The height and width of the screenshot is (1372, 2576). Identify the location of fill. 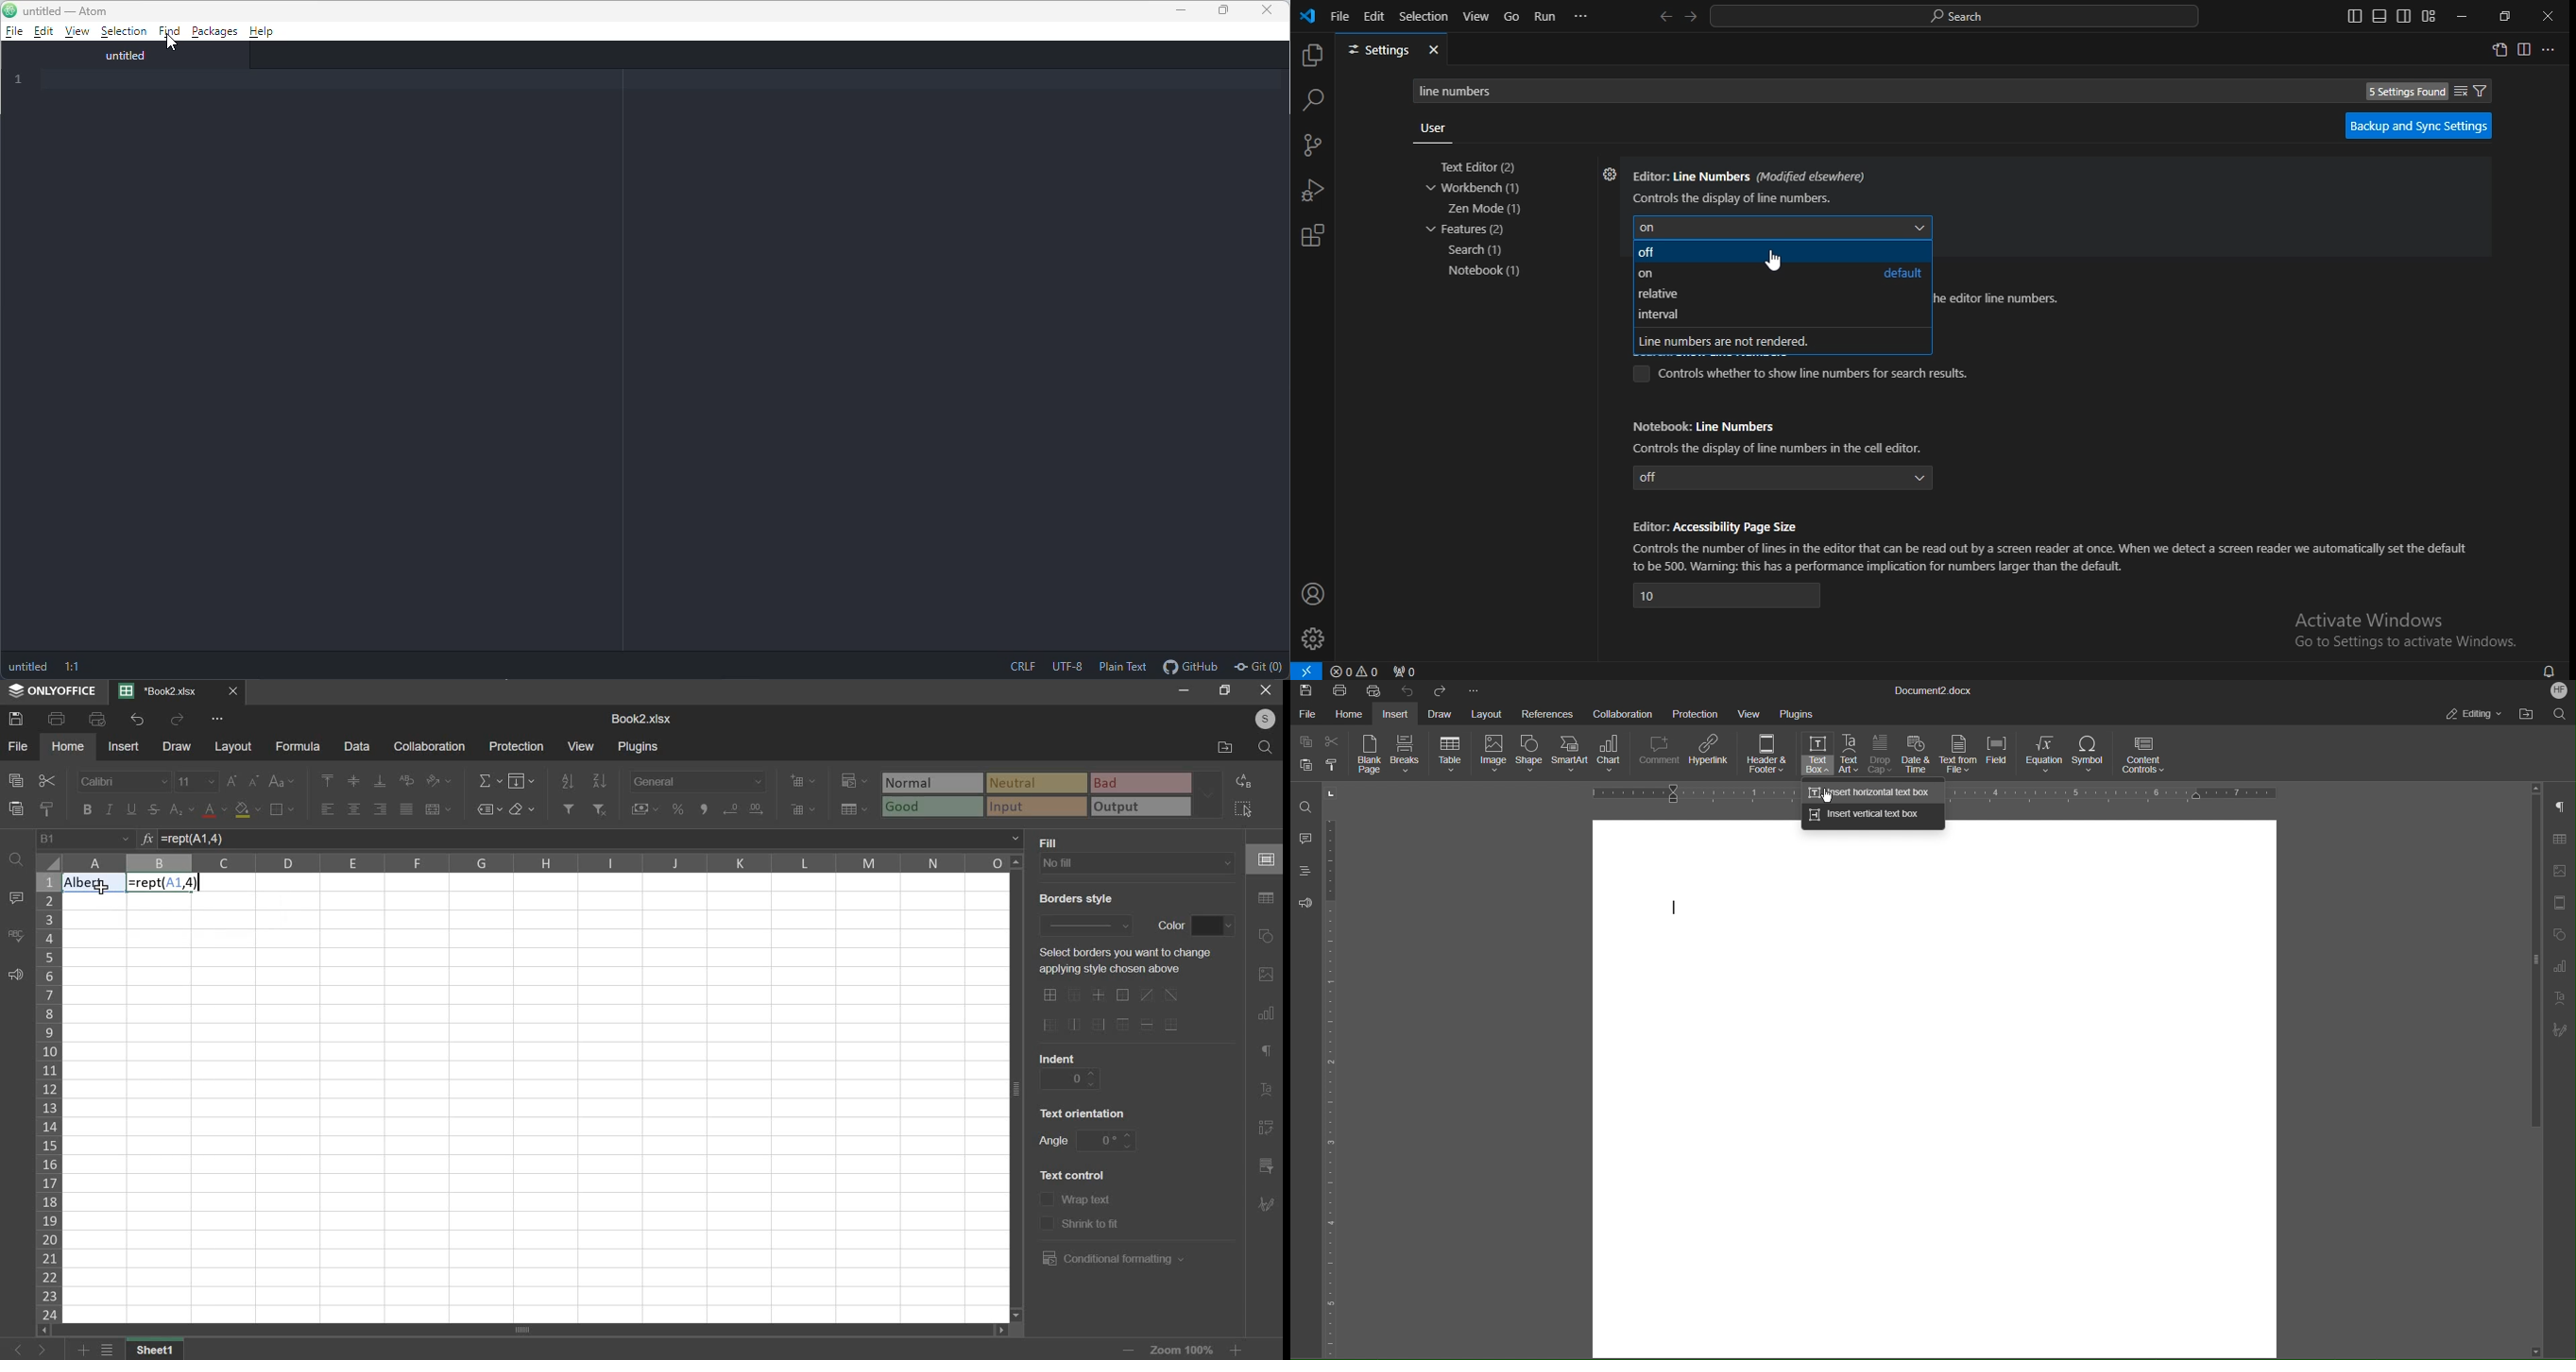
(521, 781).